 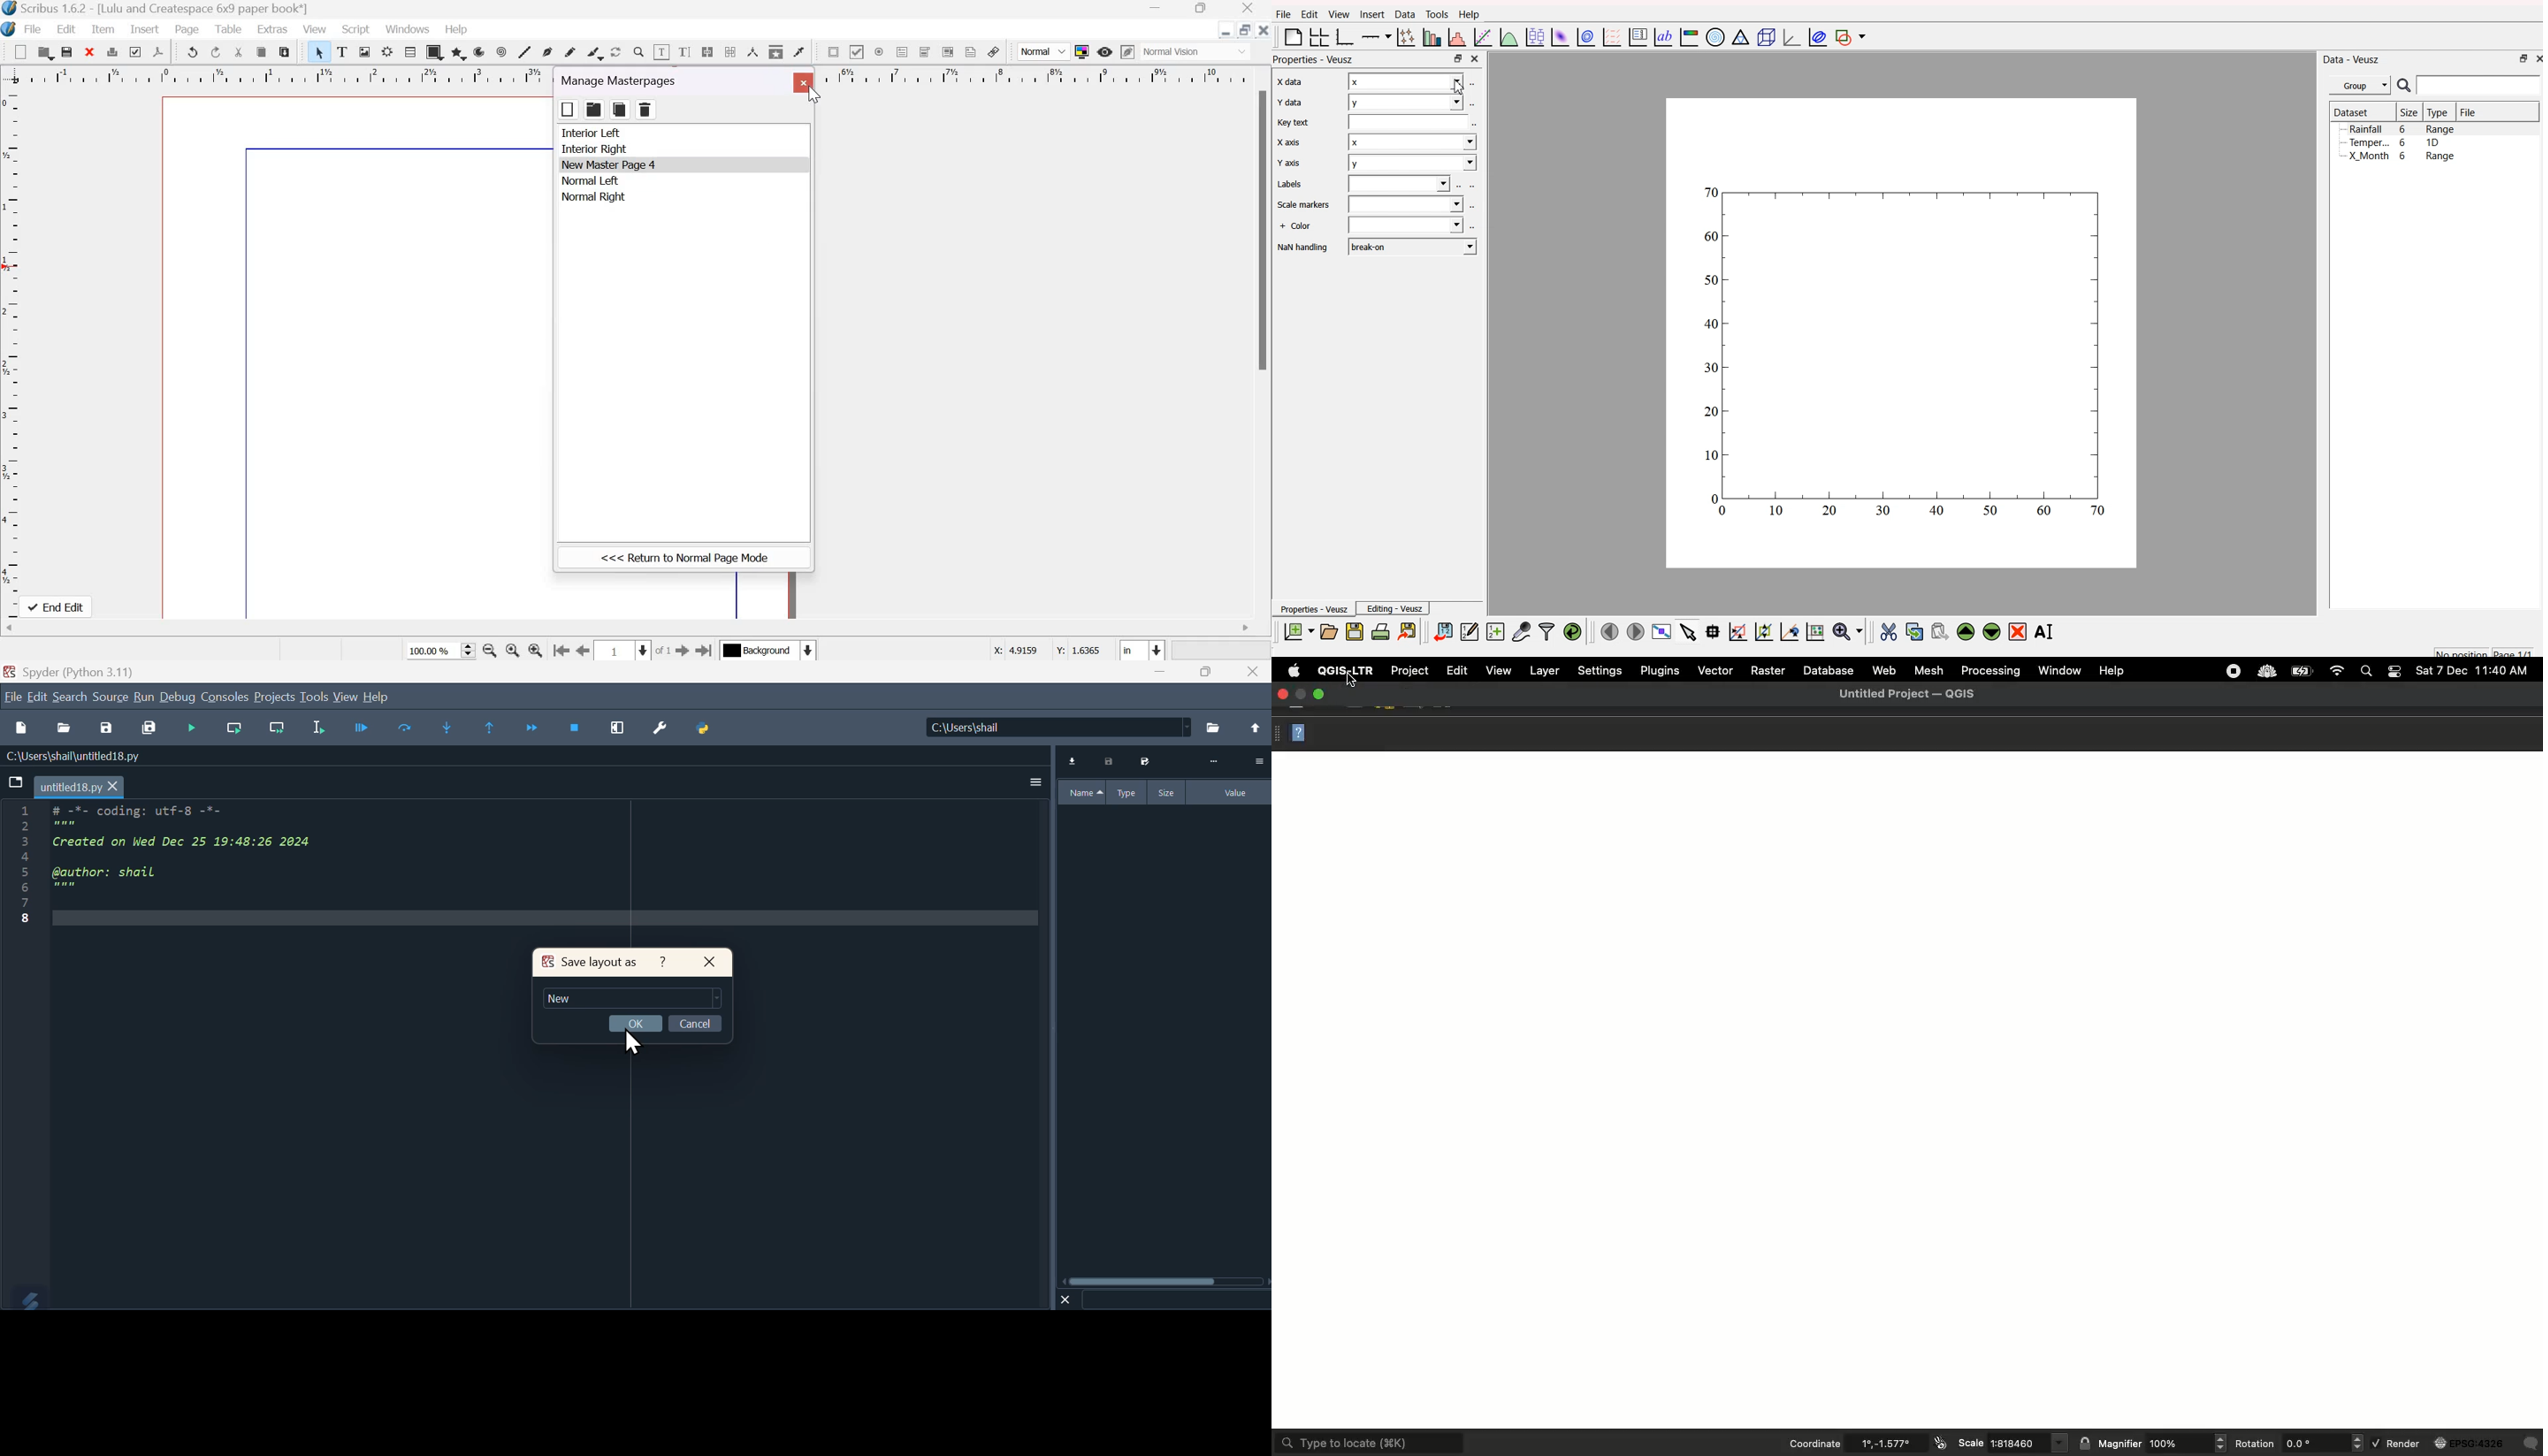 What do you see at coordinates (1143, 761) in the screenshot?
I see `Save` at bounding box center [1143, 761].